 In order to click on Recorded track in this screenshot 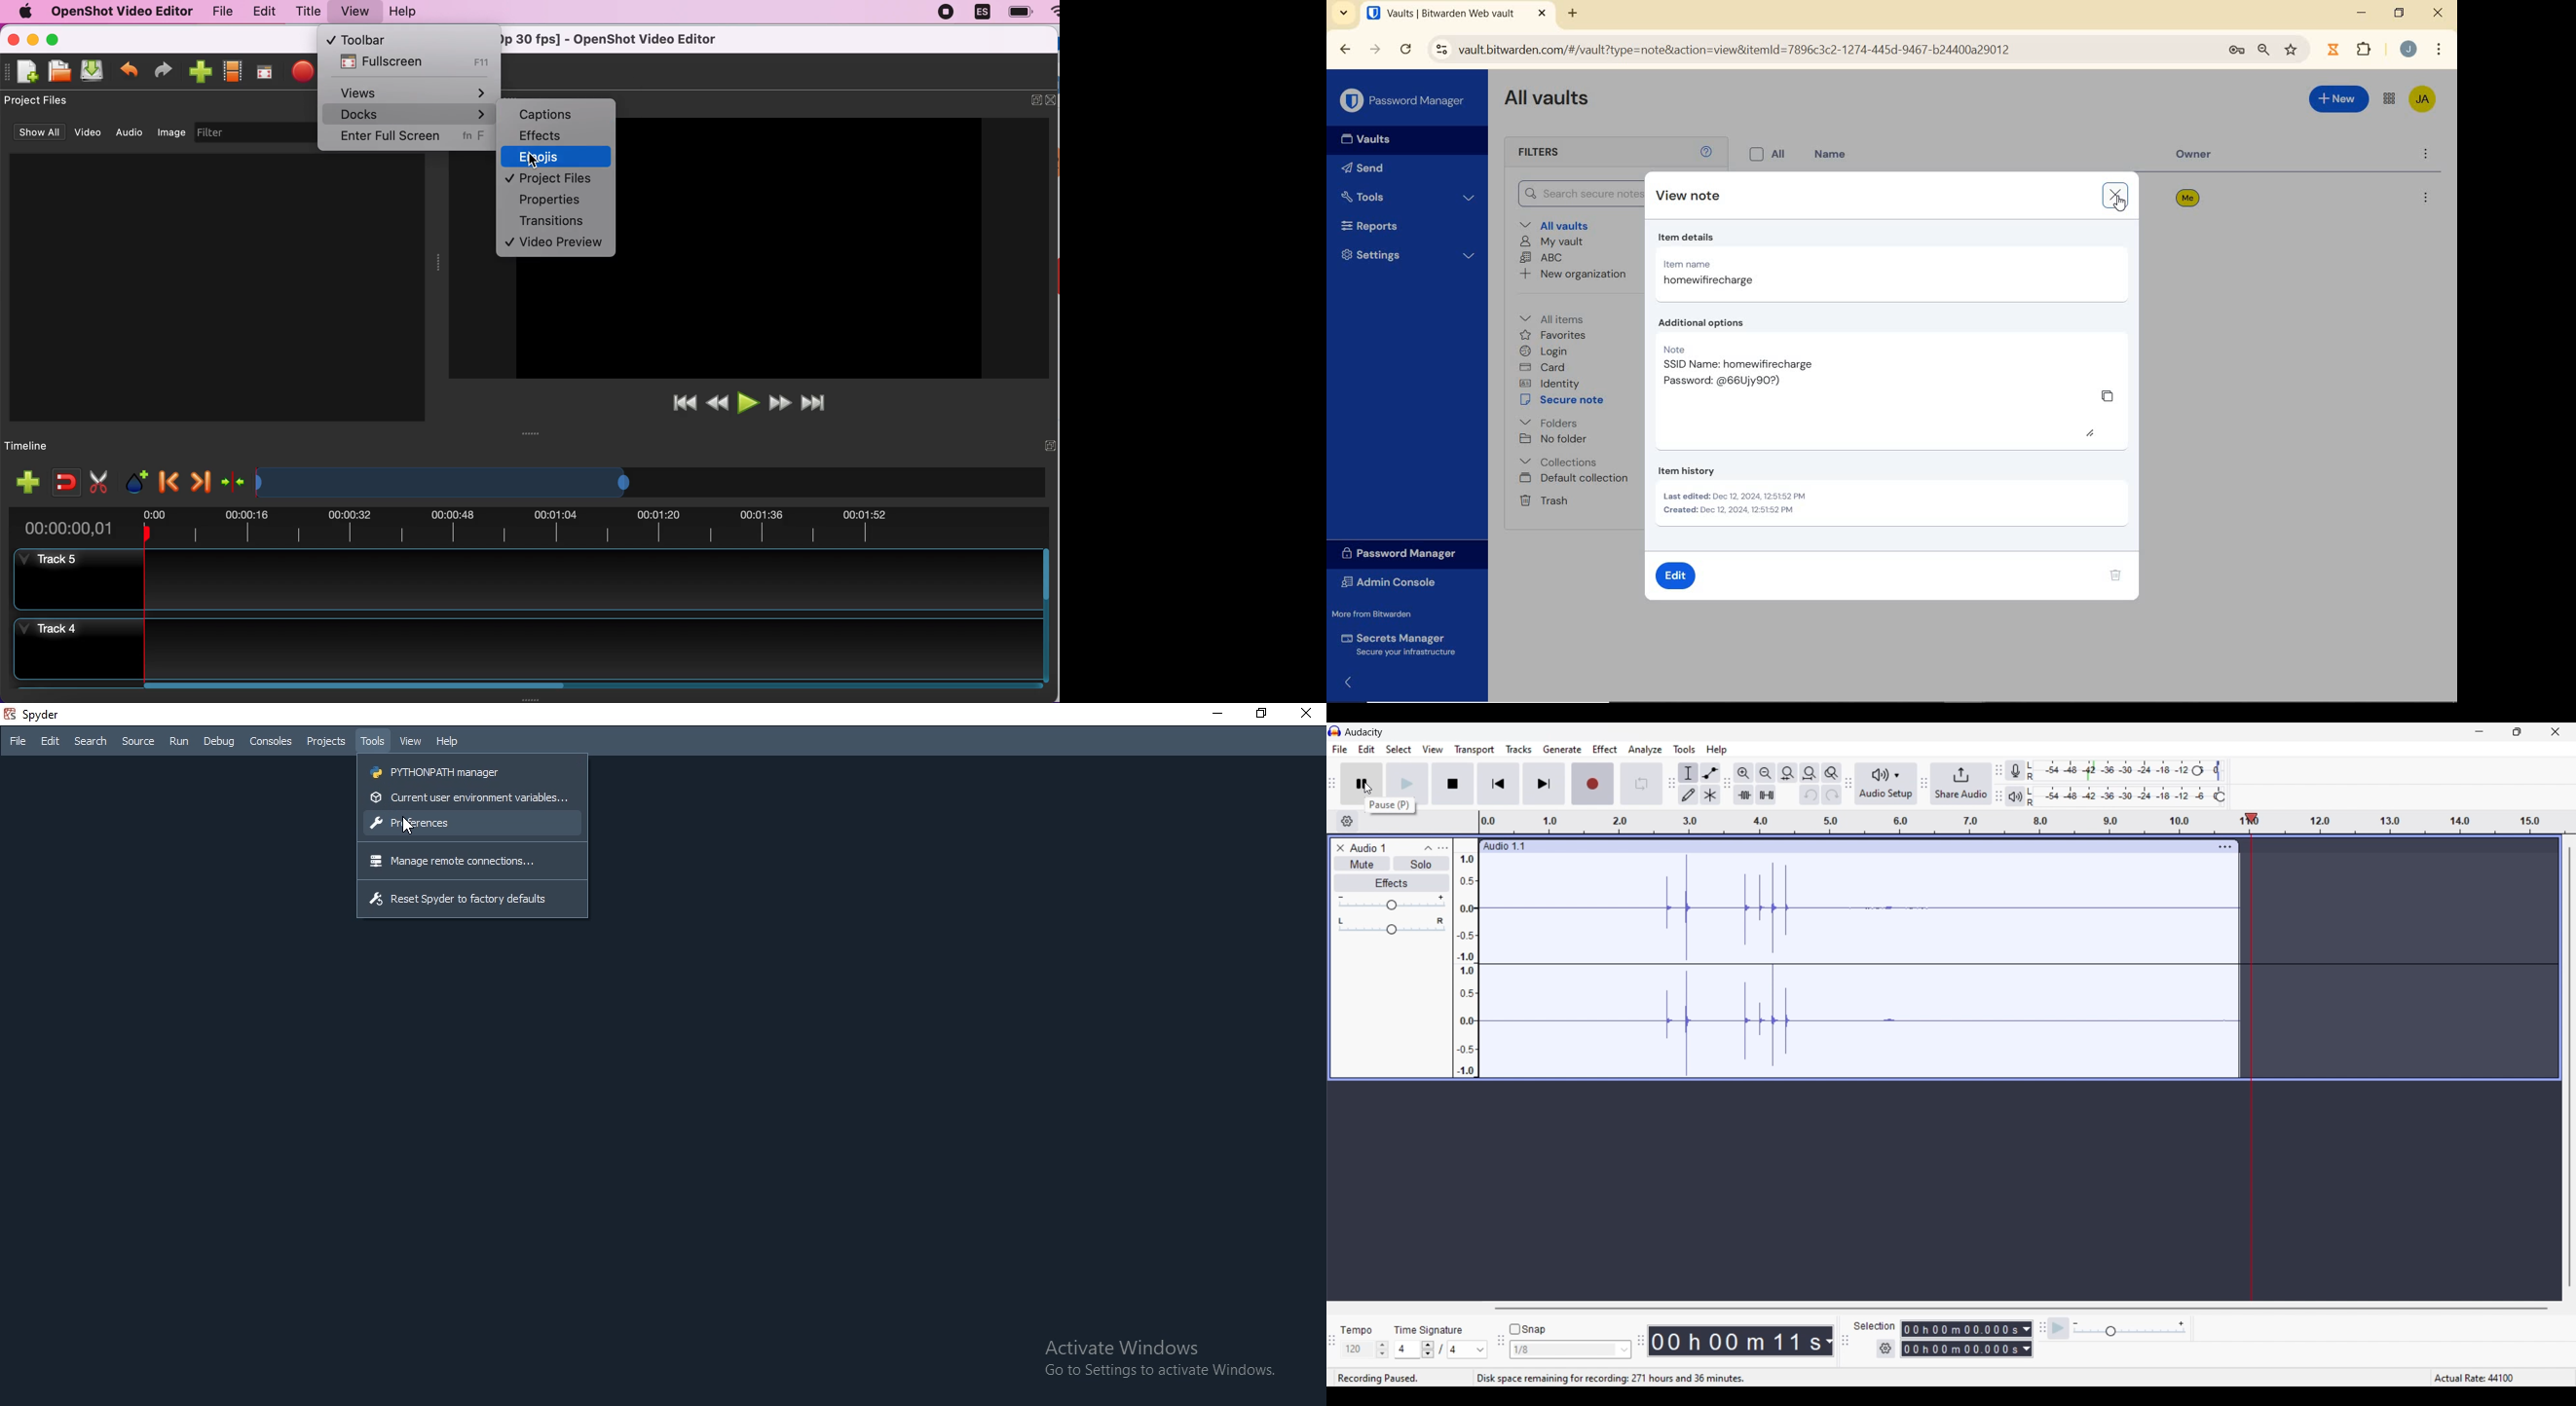, I will do `click(1837, 965)`.